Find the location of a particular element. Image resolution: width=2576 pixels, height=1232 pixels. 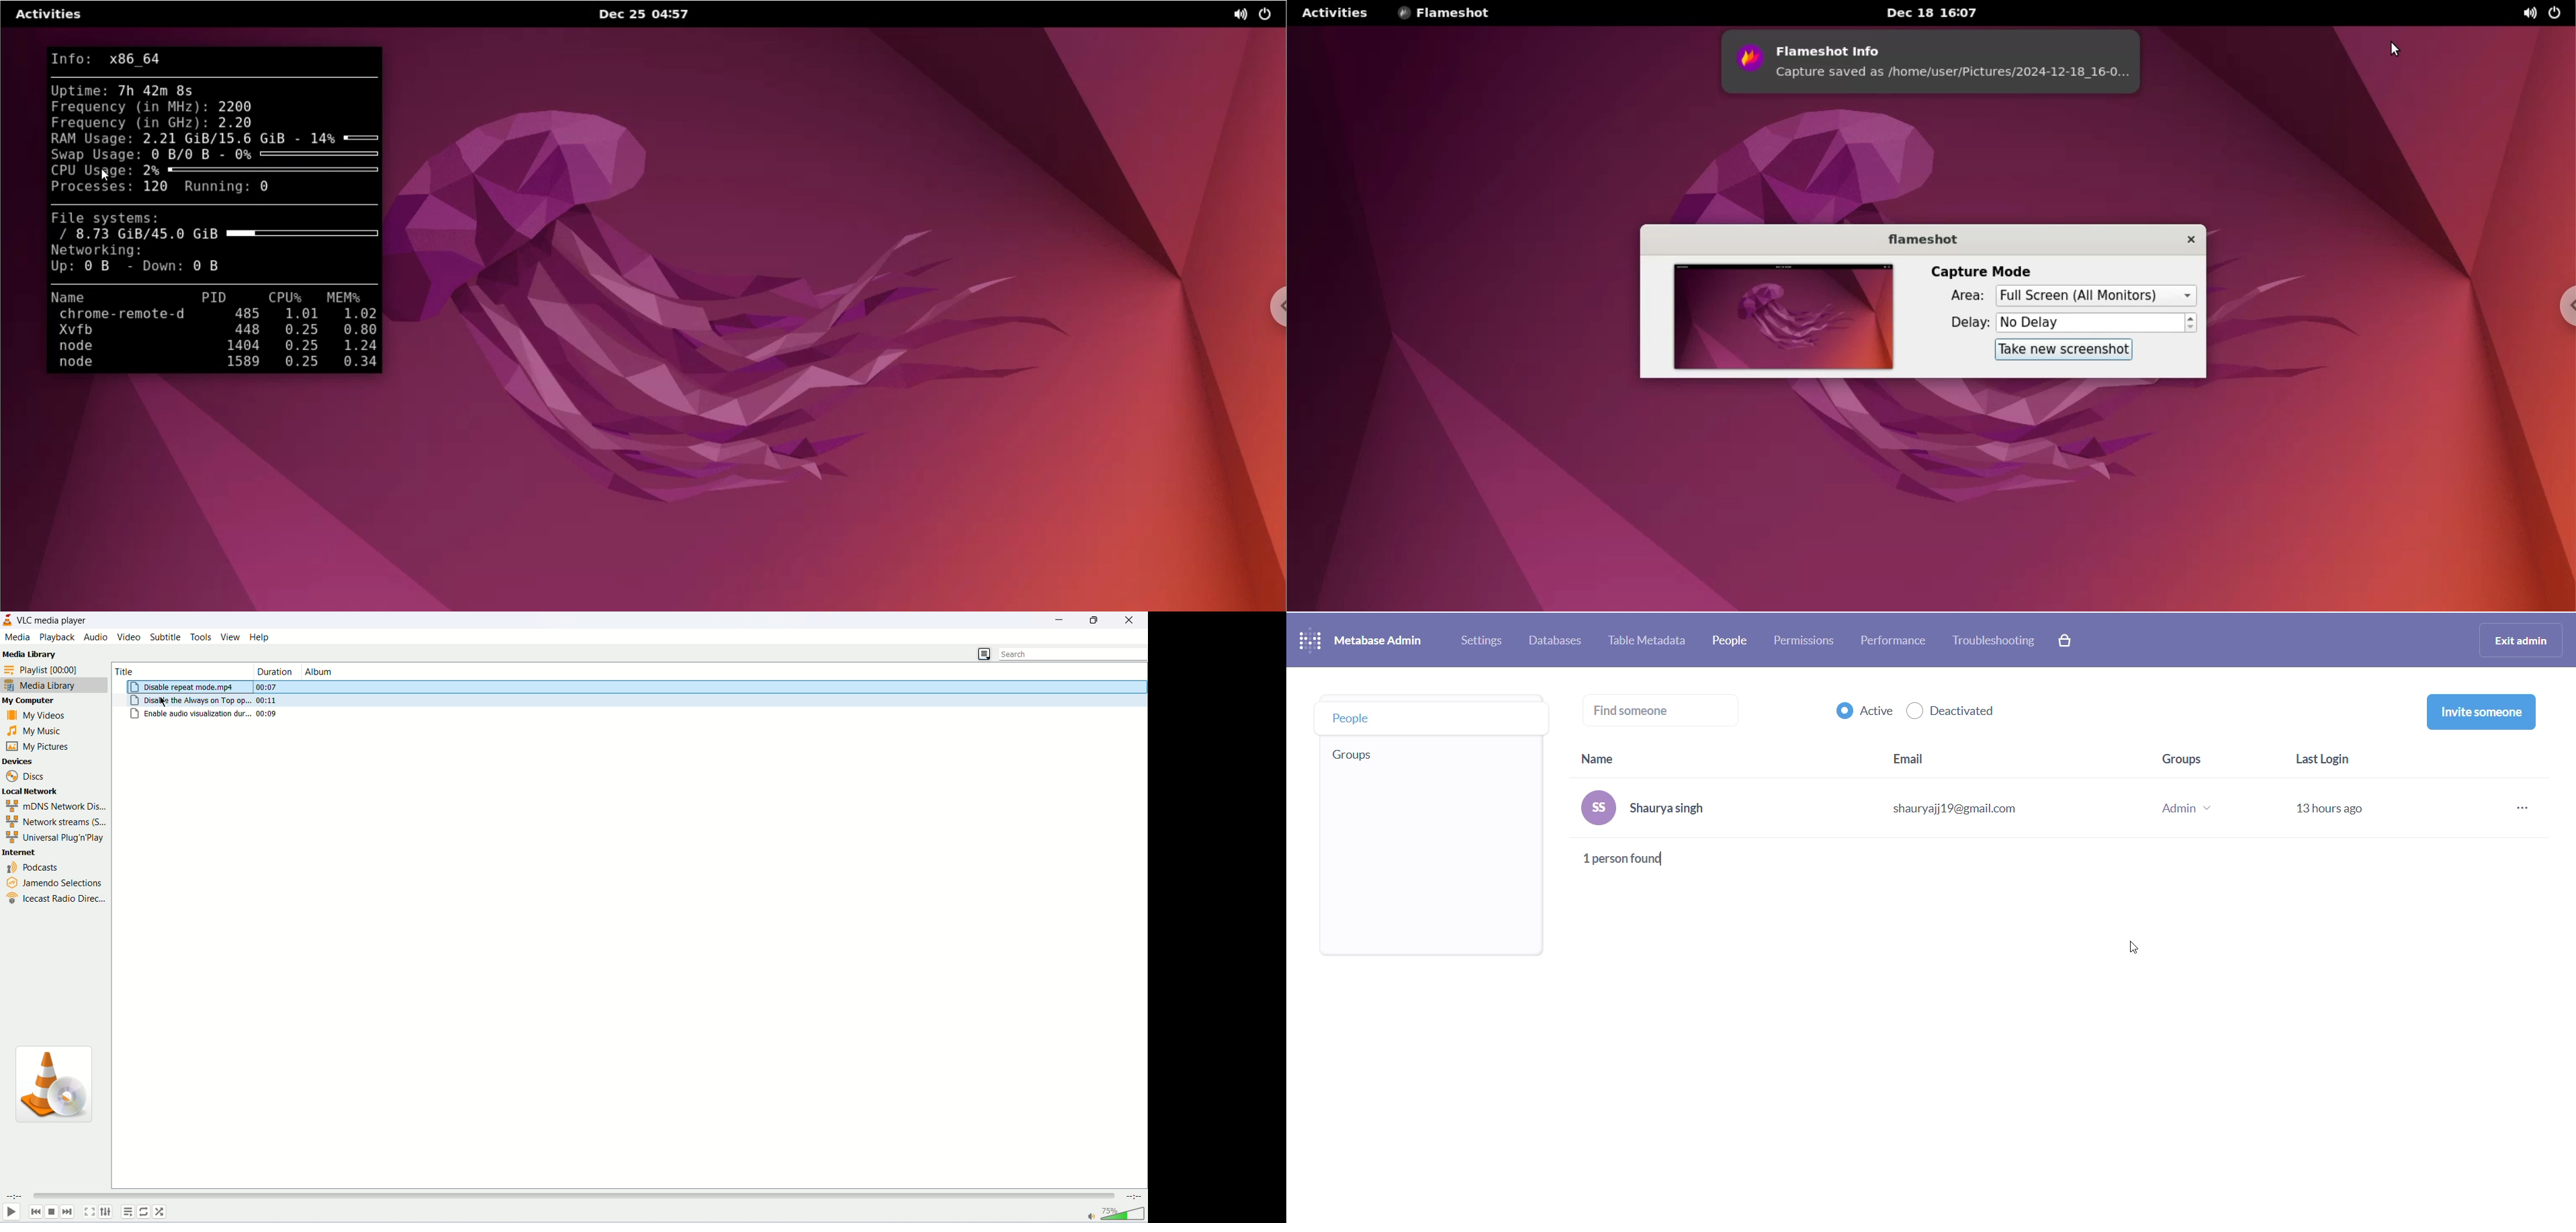

close is located at coordinates (1133, 619).